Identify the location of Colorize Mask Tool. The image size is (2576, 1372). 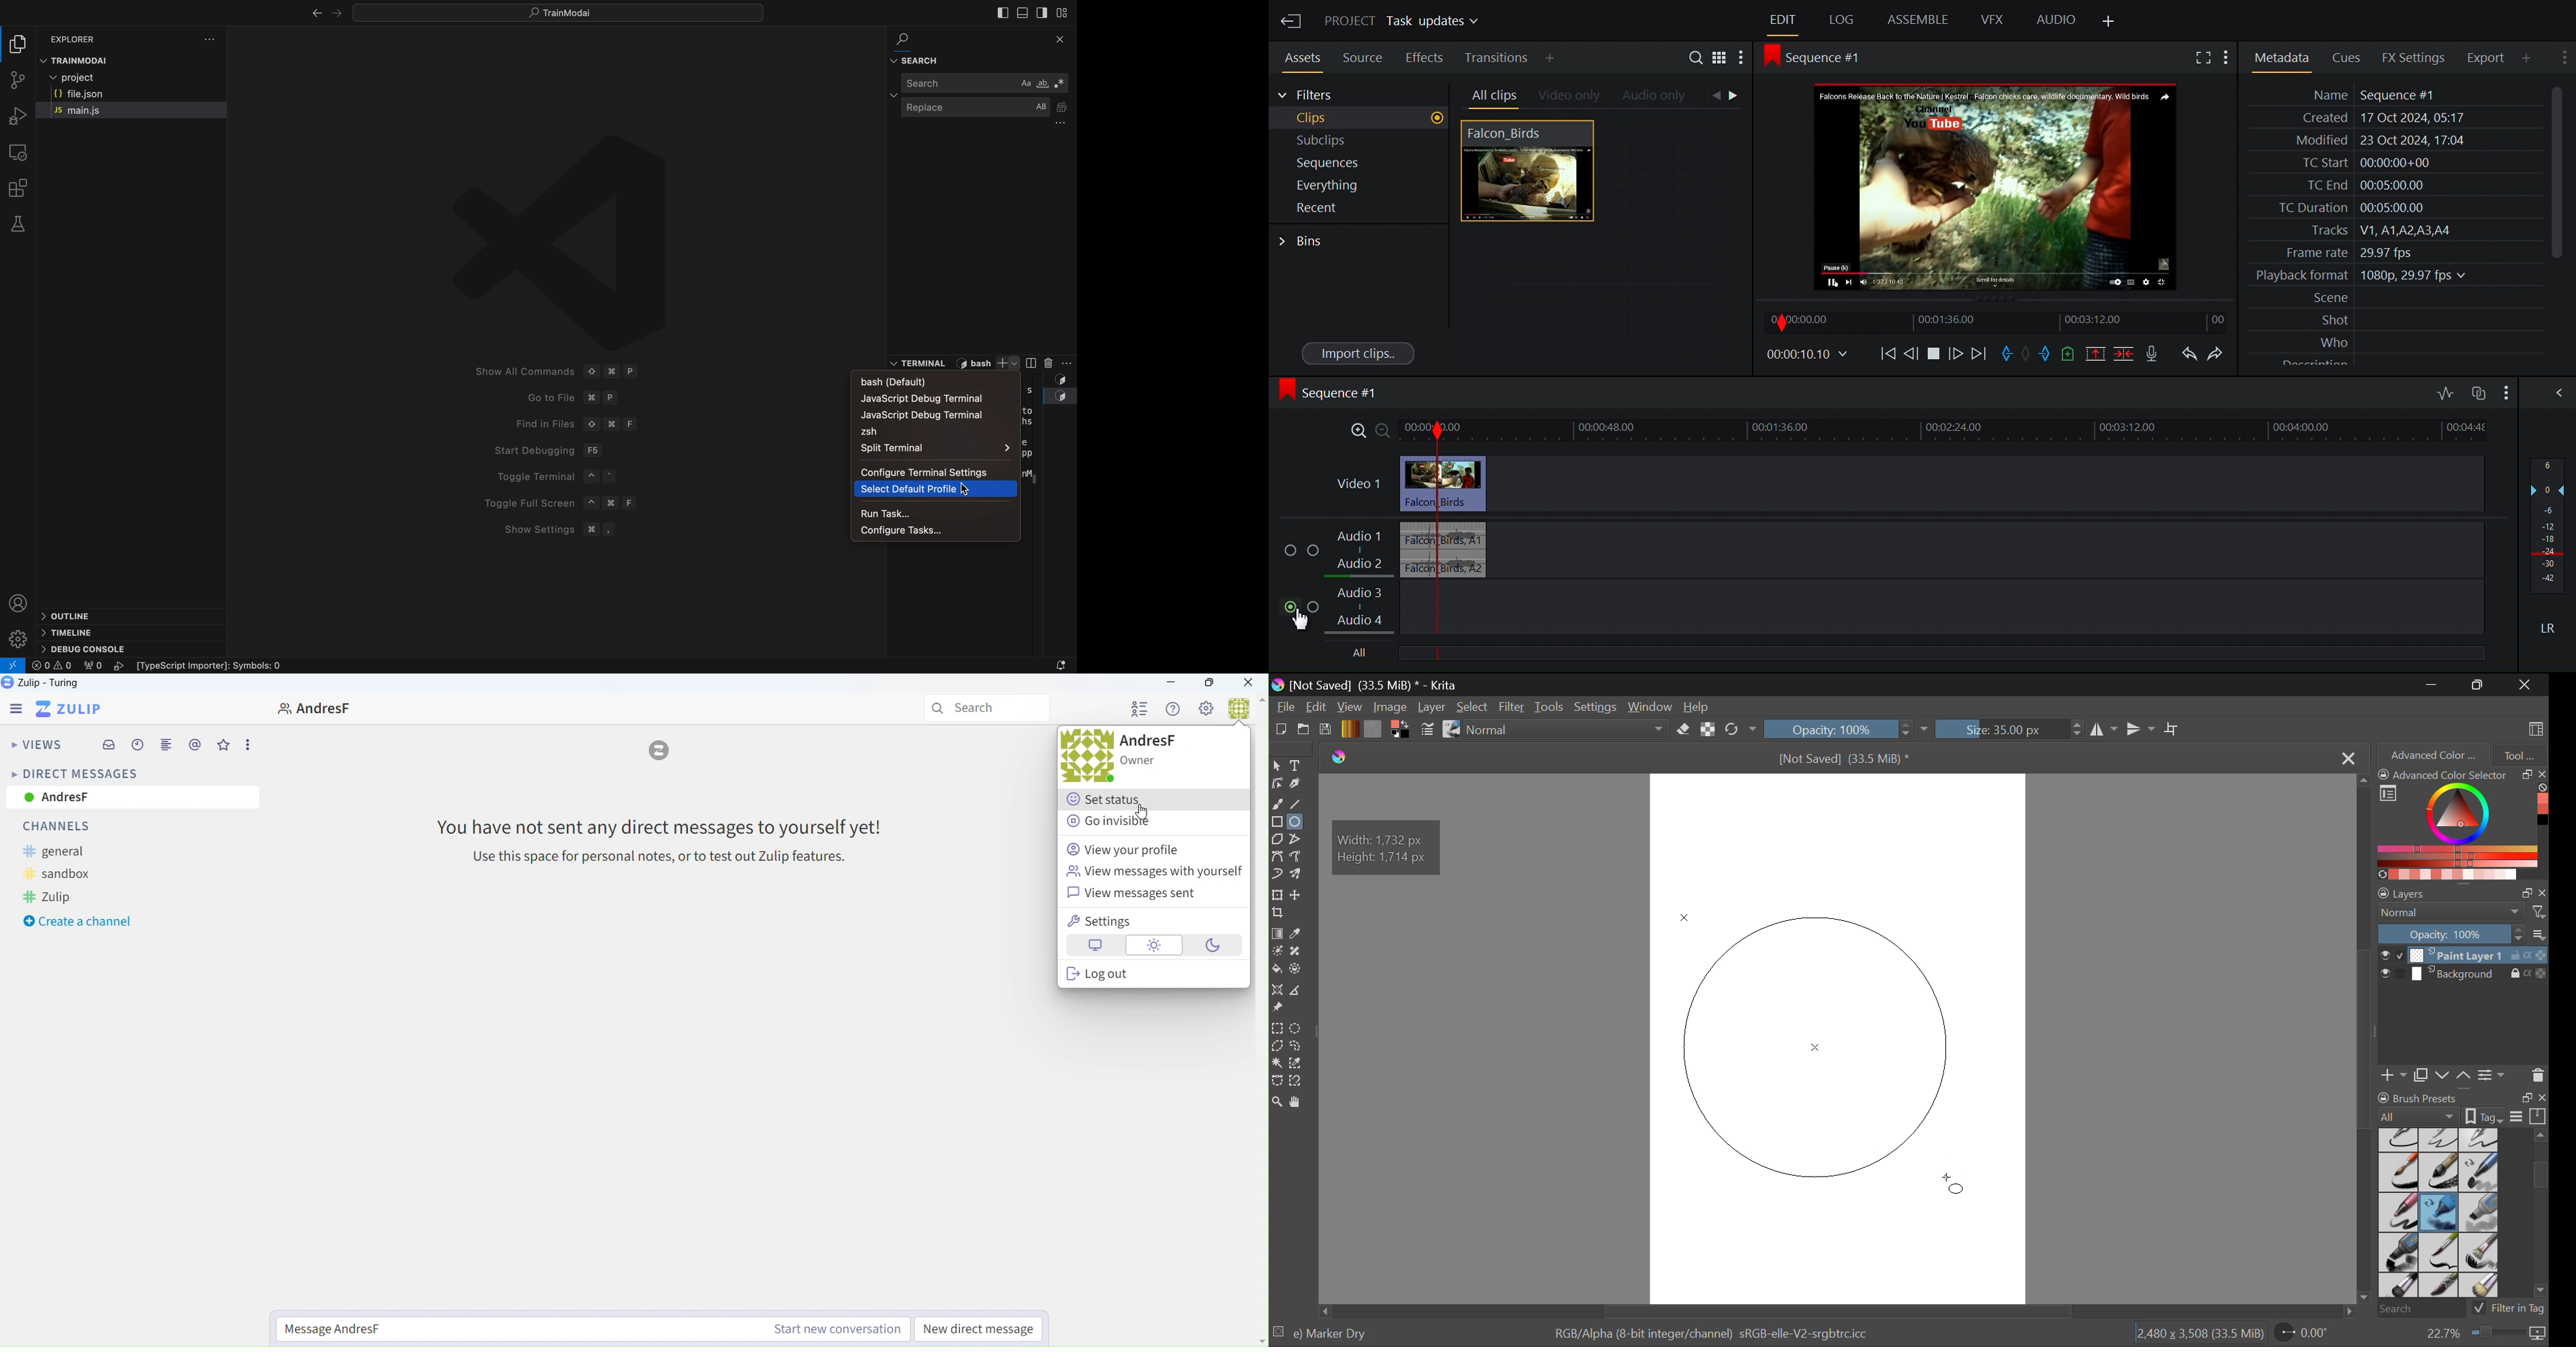
(1278, 952).